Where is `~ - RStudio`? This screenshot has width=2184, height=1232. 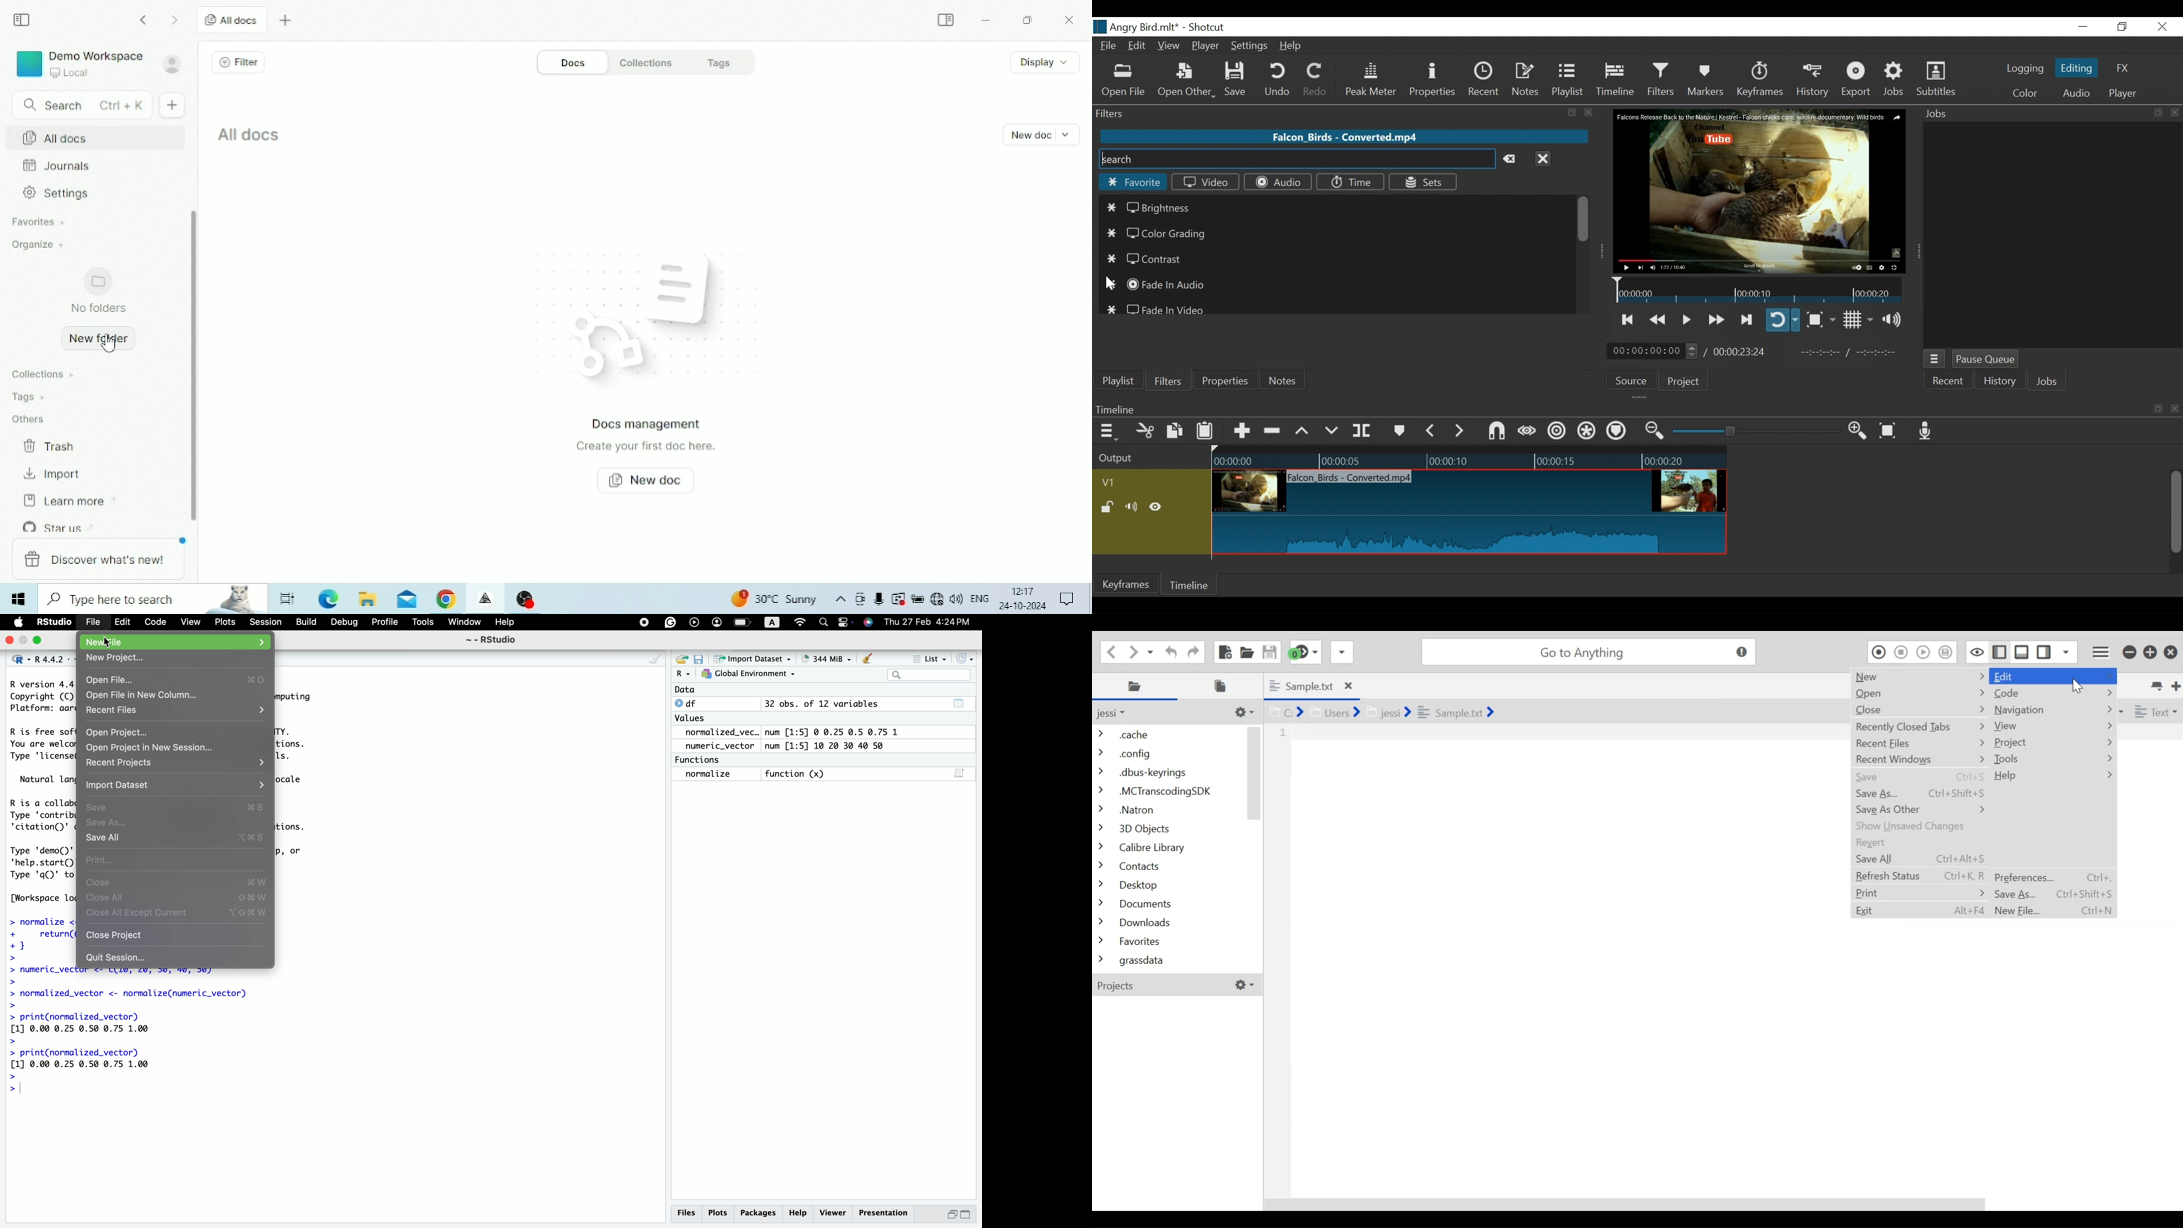 ~ - RStudio is located at coordinates (492, 640).